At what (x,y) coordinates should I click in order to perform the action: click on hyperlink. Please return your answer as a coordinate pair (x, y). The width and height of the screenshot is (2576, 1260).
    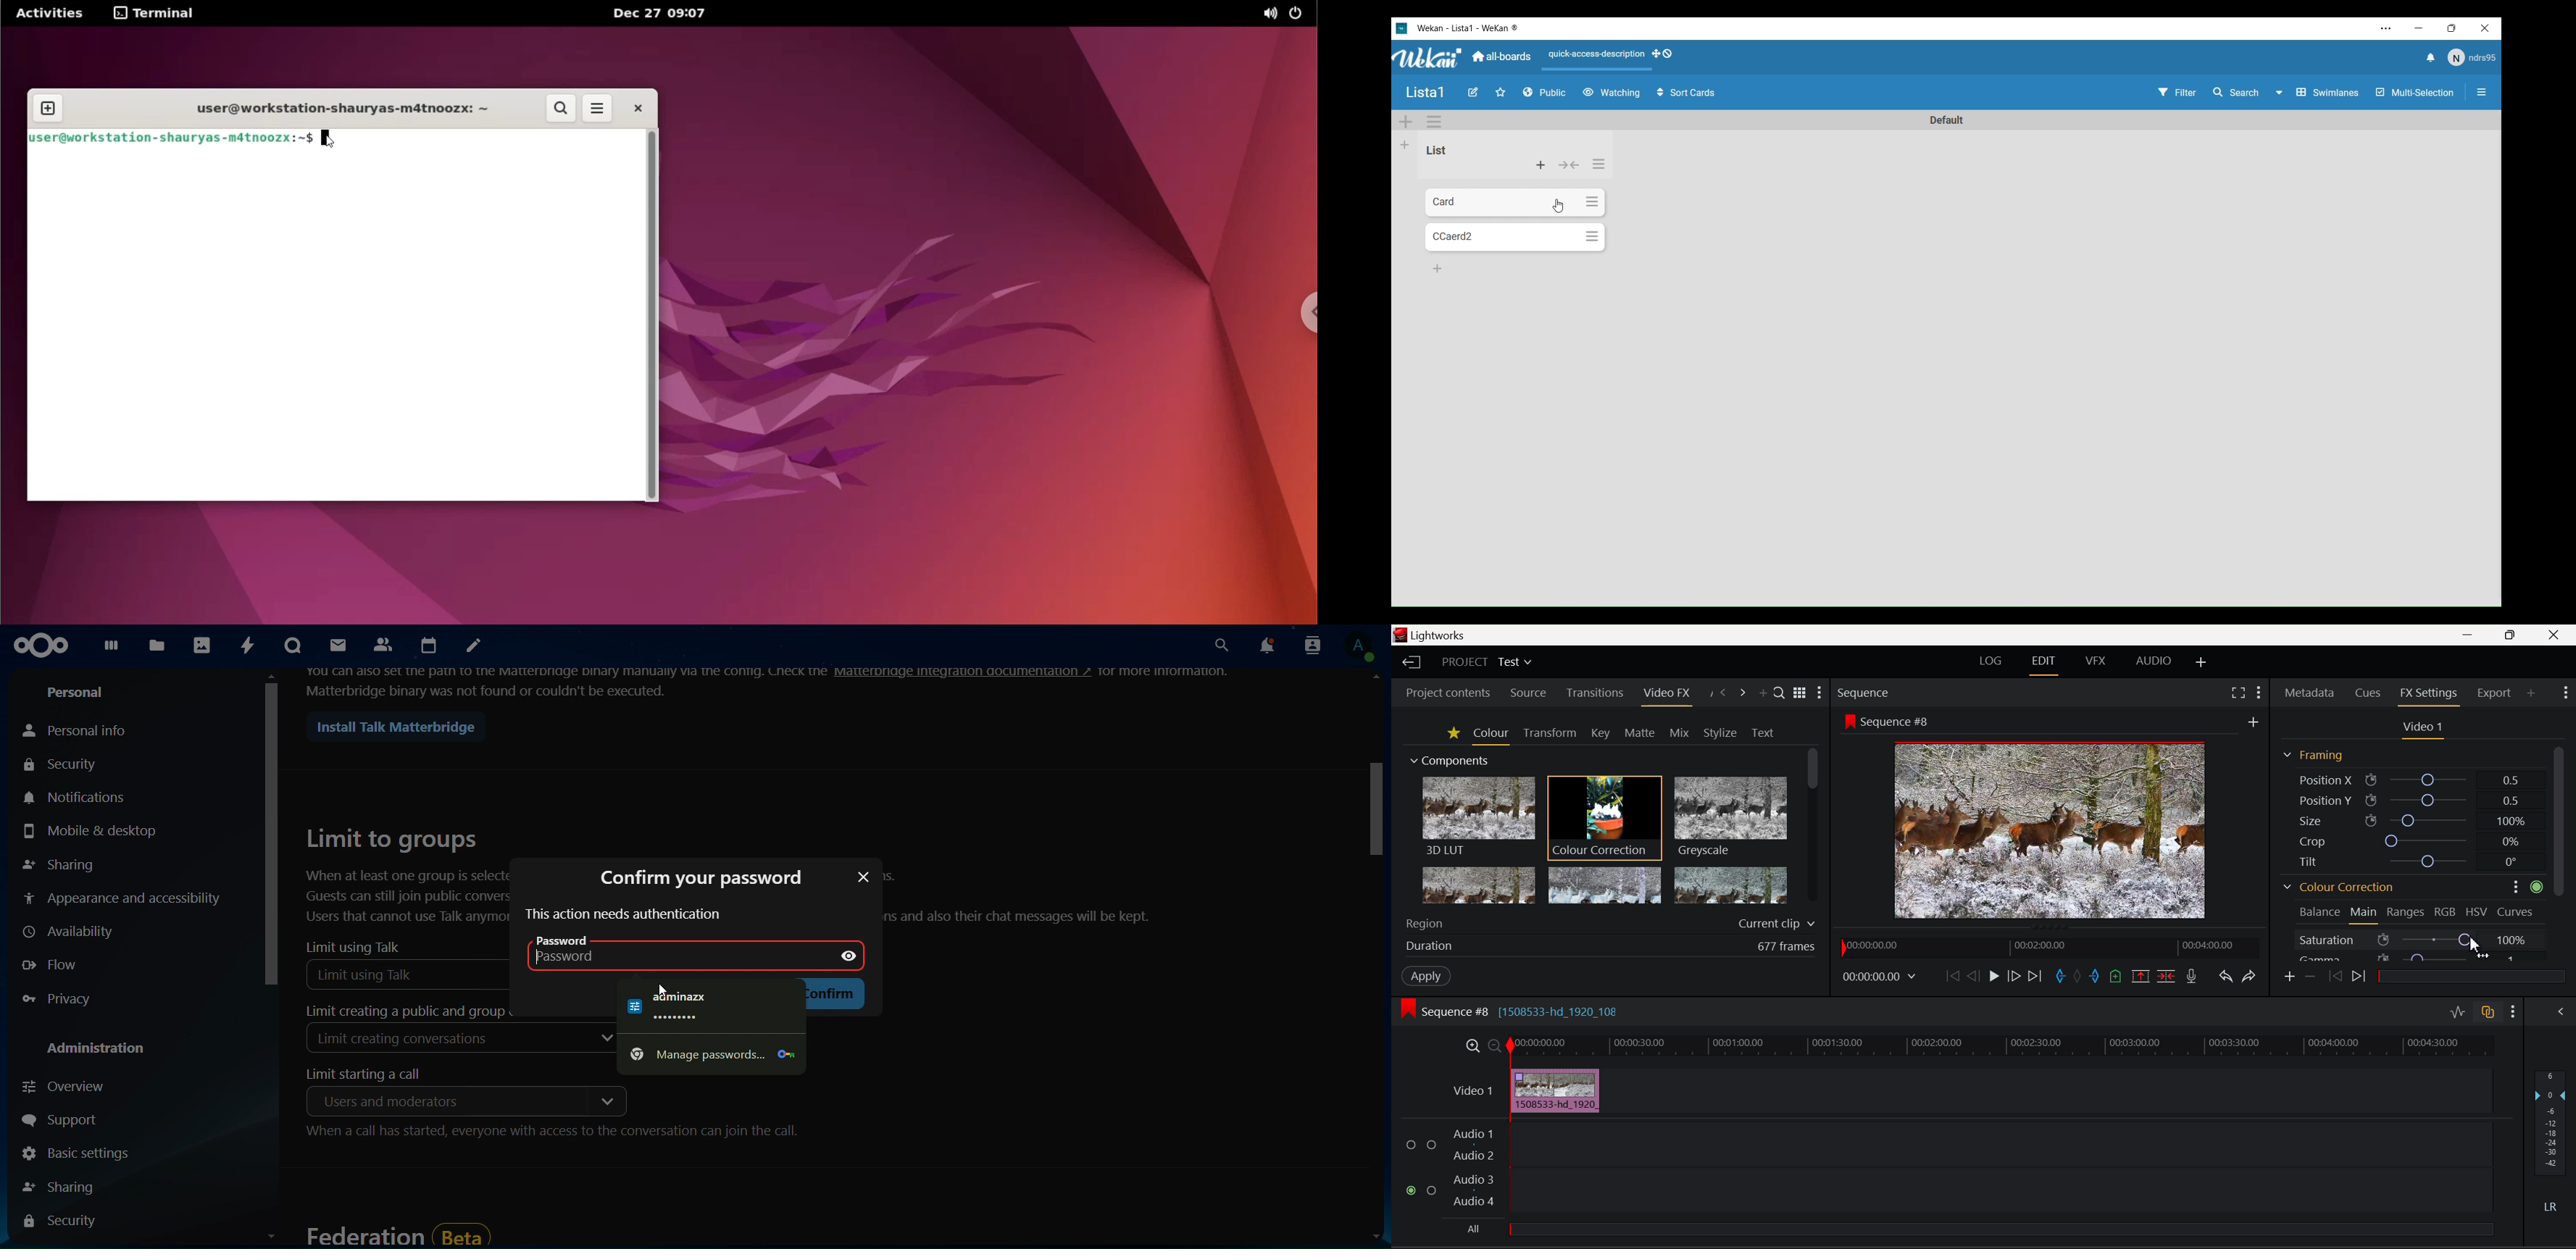
    Looking at the image, I should click on (964, 672).